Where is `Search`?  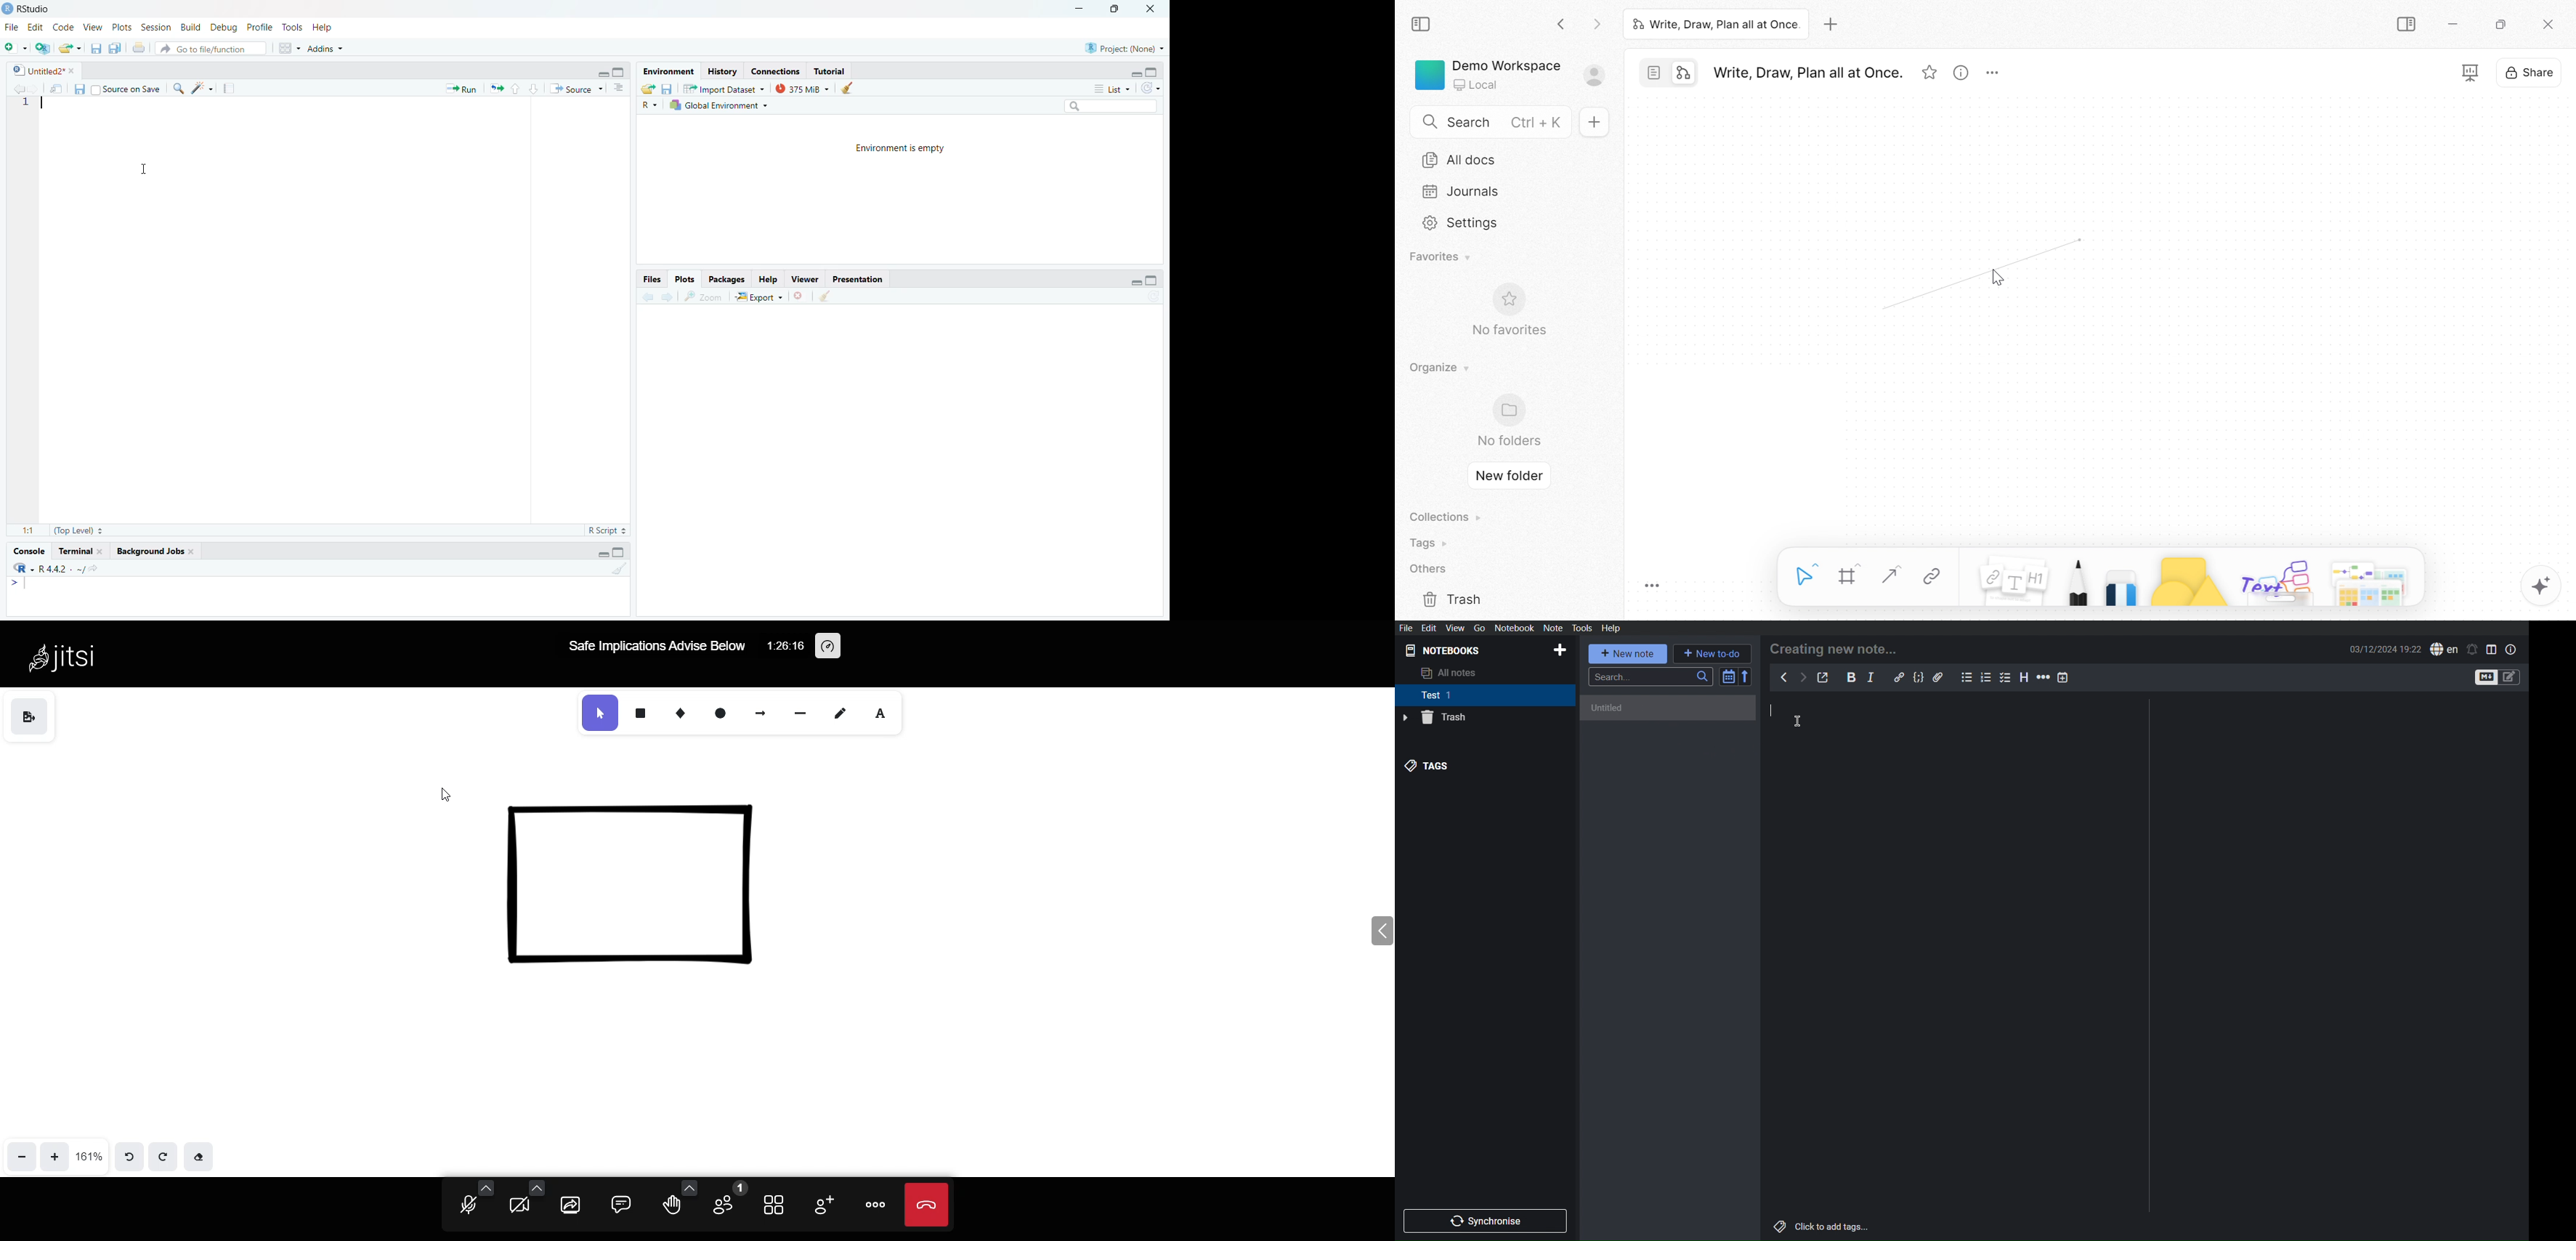 Search is located at coordinates (1651, 677).